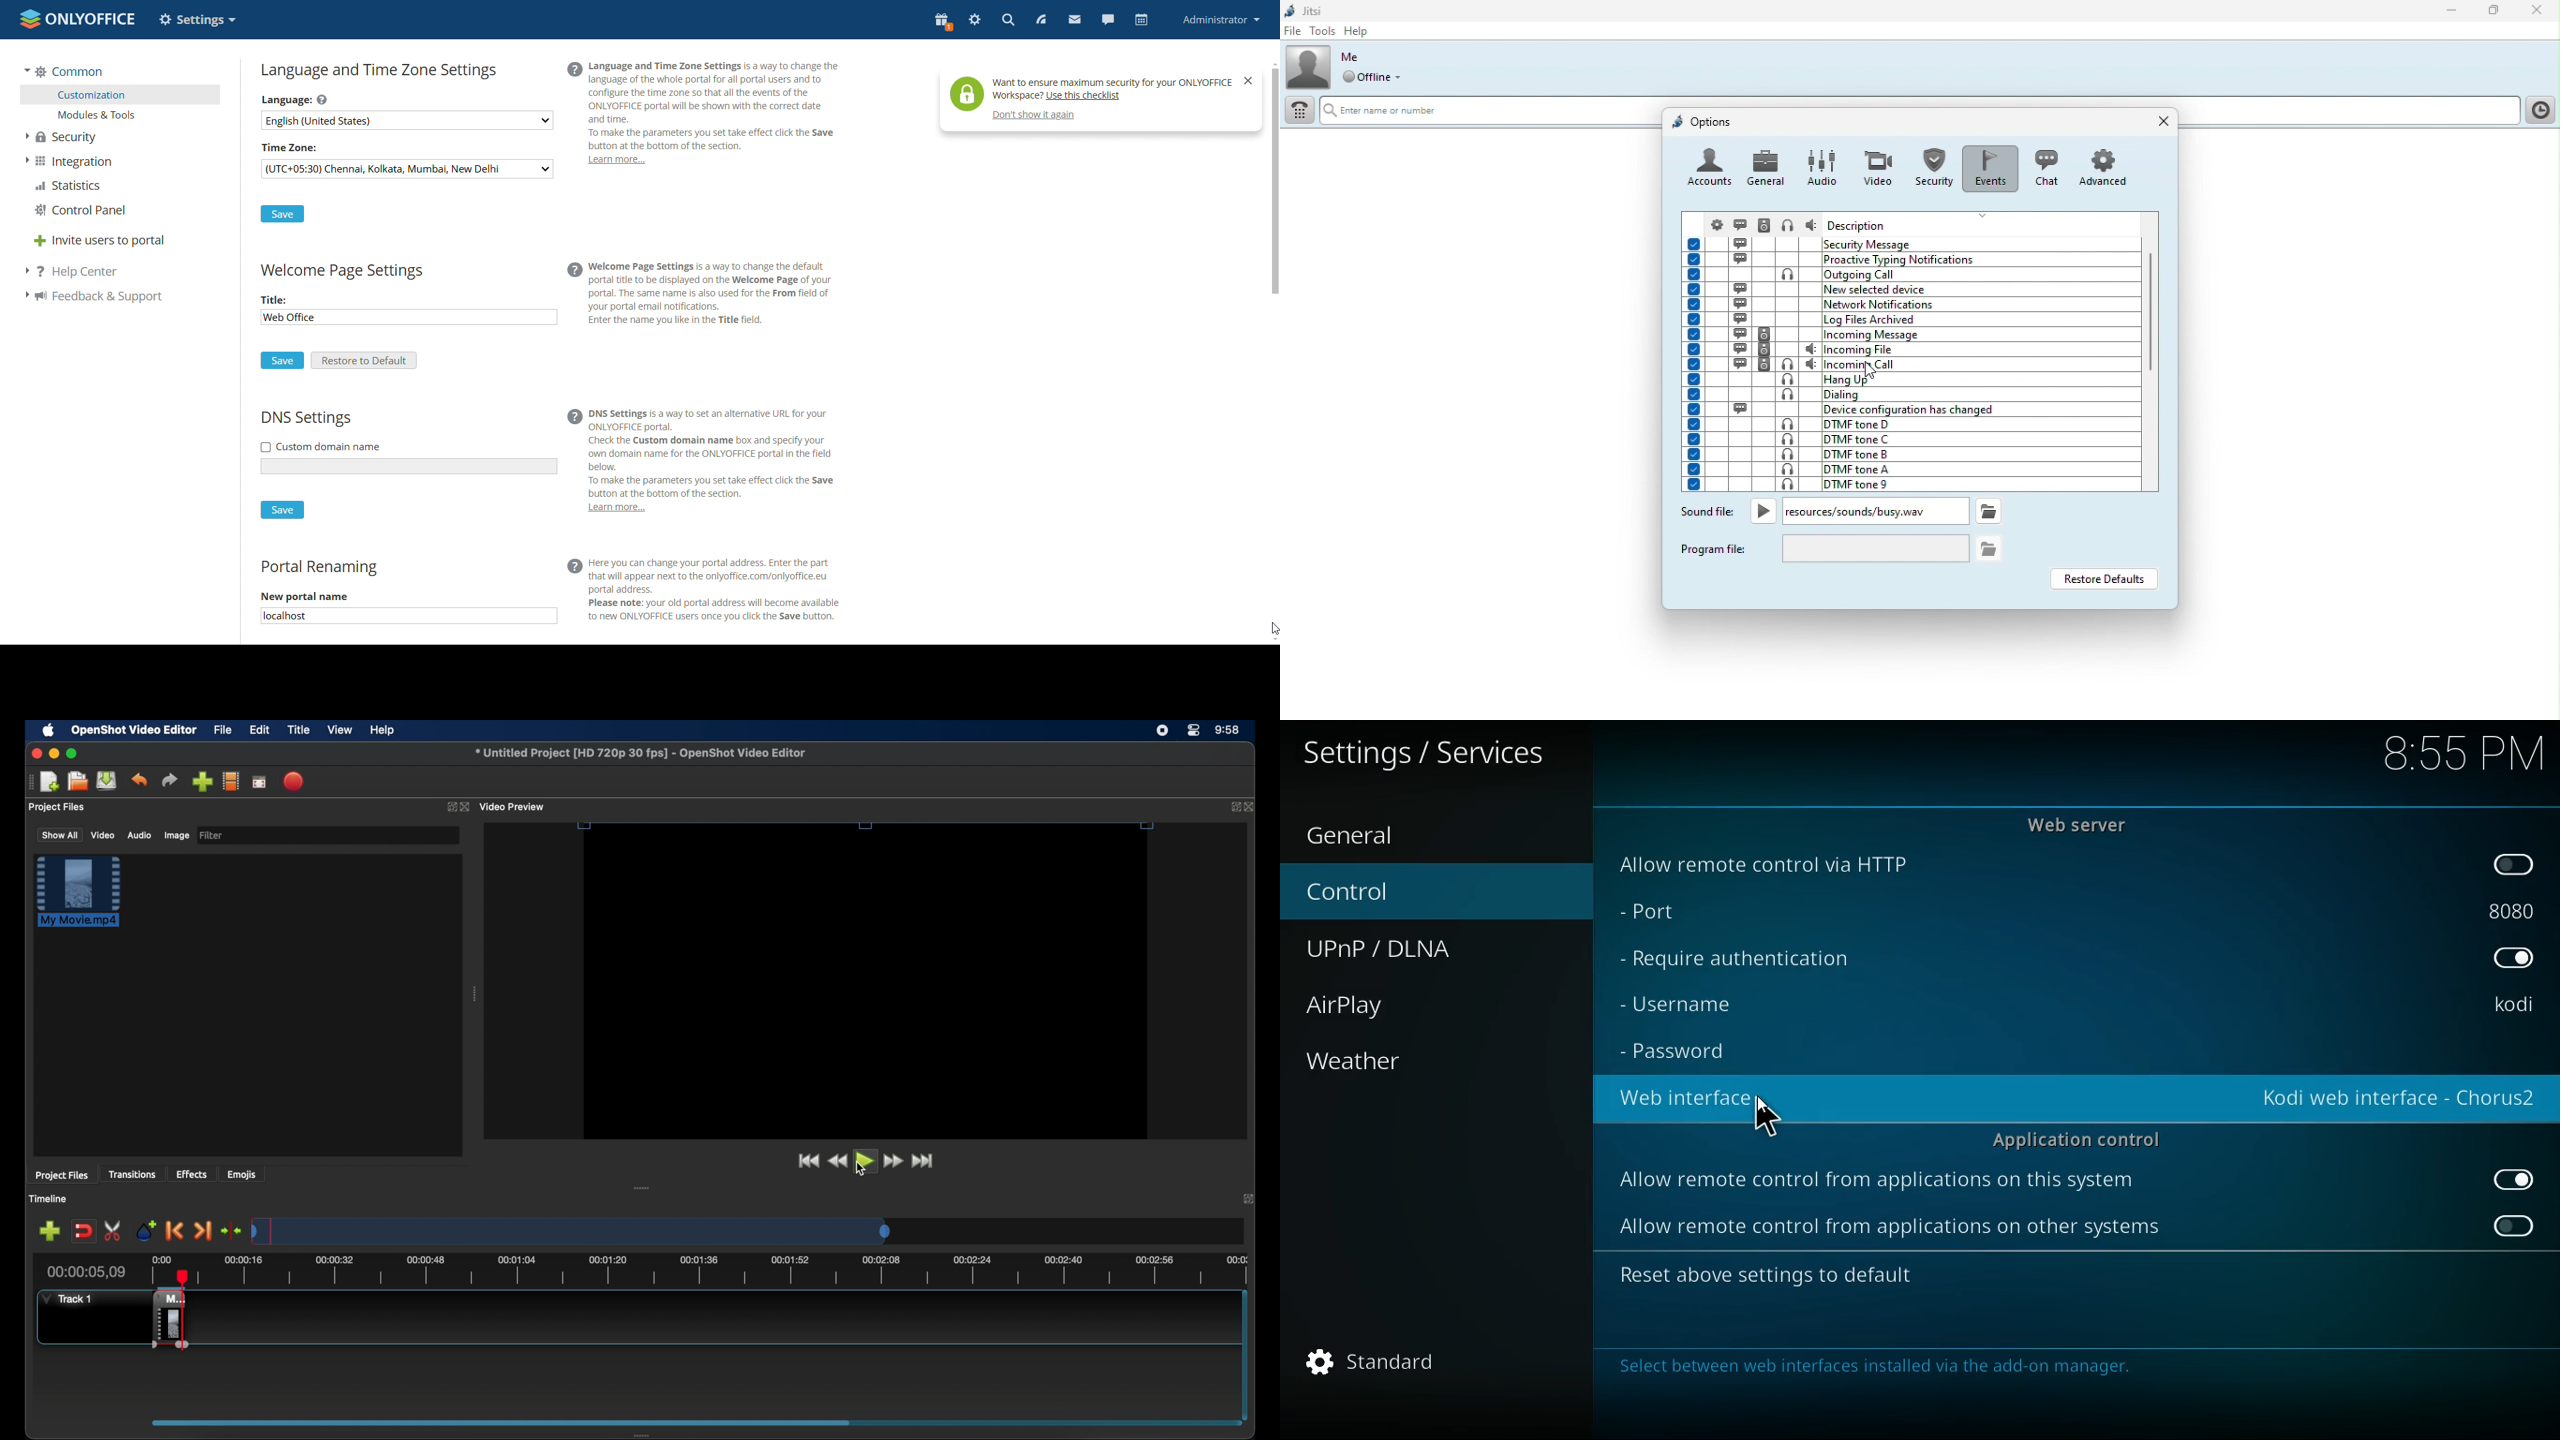 This screenshot has height=1456, width=2576. What do you see at coordinates (2399, 1101) in the screenshot?
I see `web interface` at bounding box center [2399, 1101].